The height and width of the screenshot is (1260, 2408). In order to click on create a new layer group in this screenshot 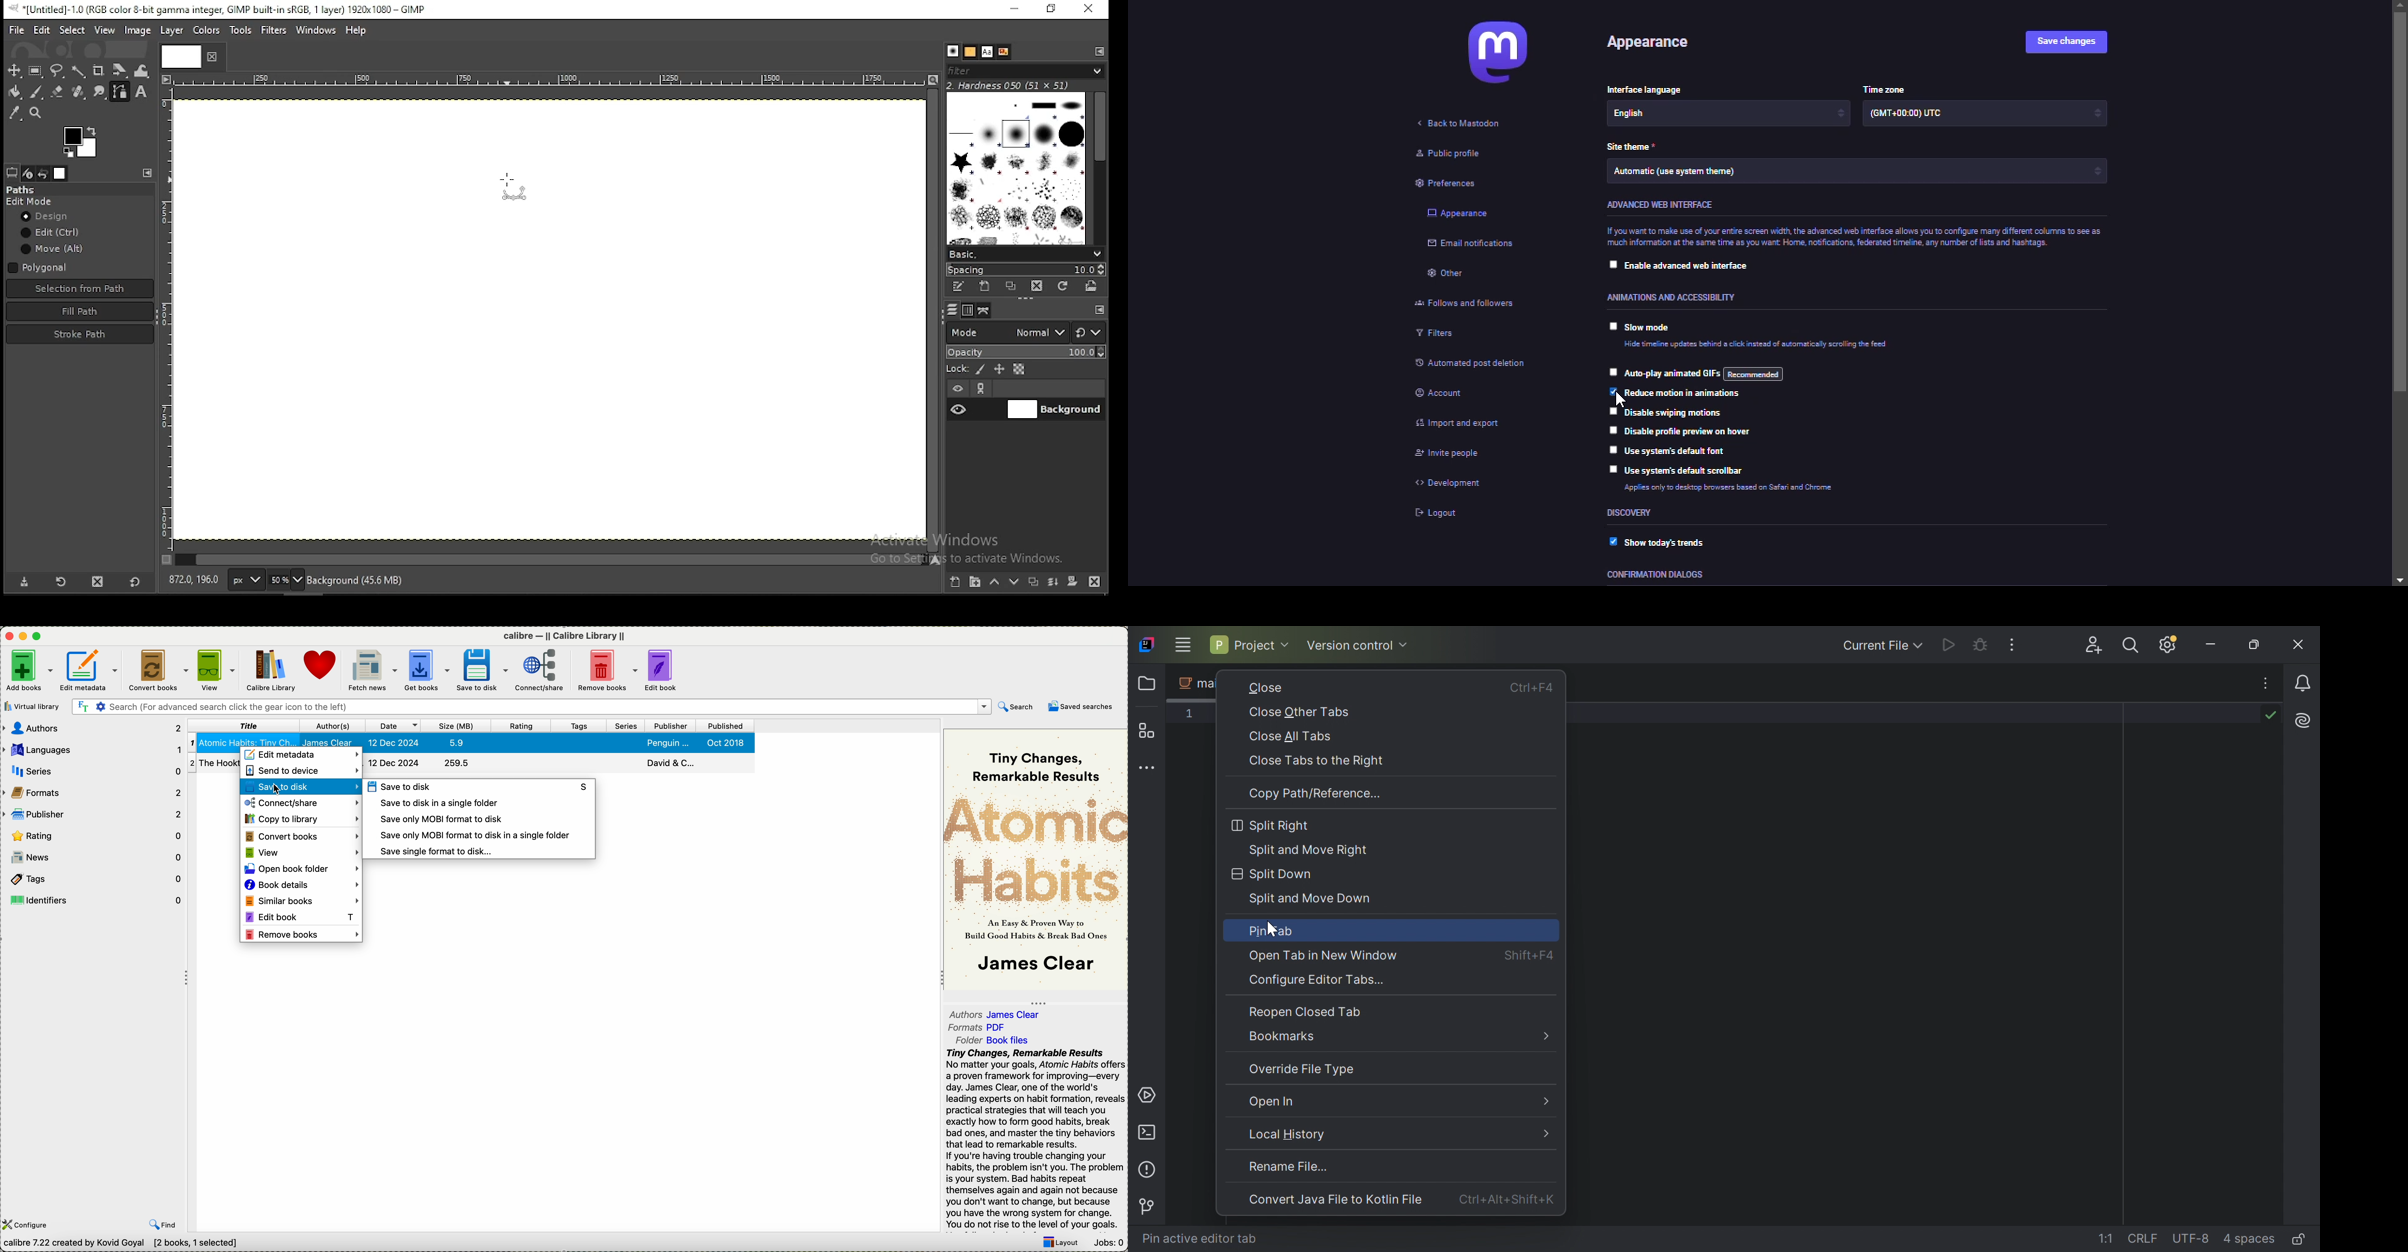, I will do `click(977, 583)`.